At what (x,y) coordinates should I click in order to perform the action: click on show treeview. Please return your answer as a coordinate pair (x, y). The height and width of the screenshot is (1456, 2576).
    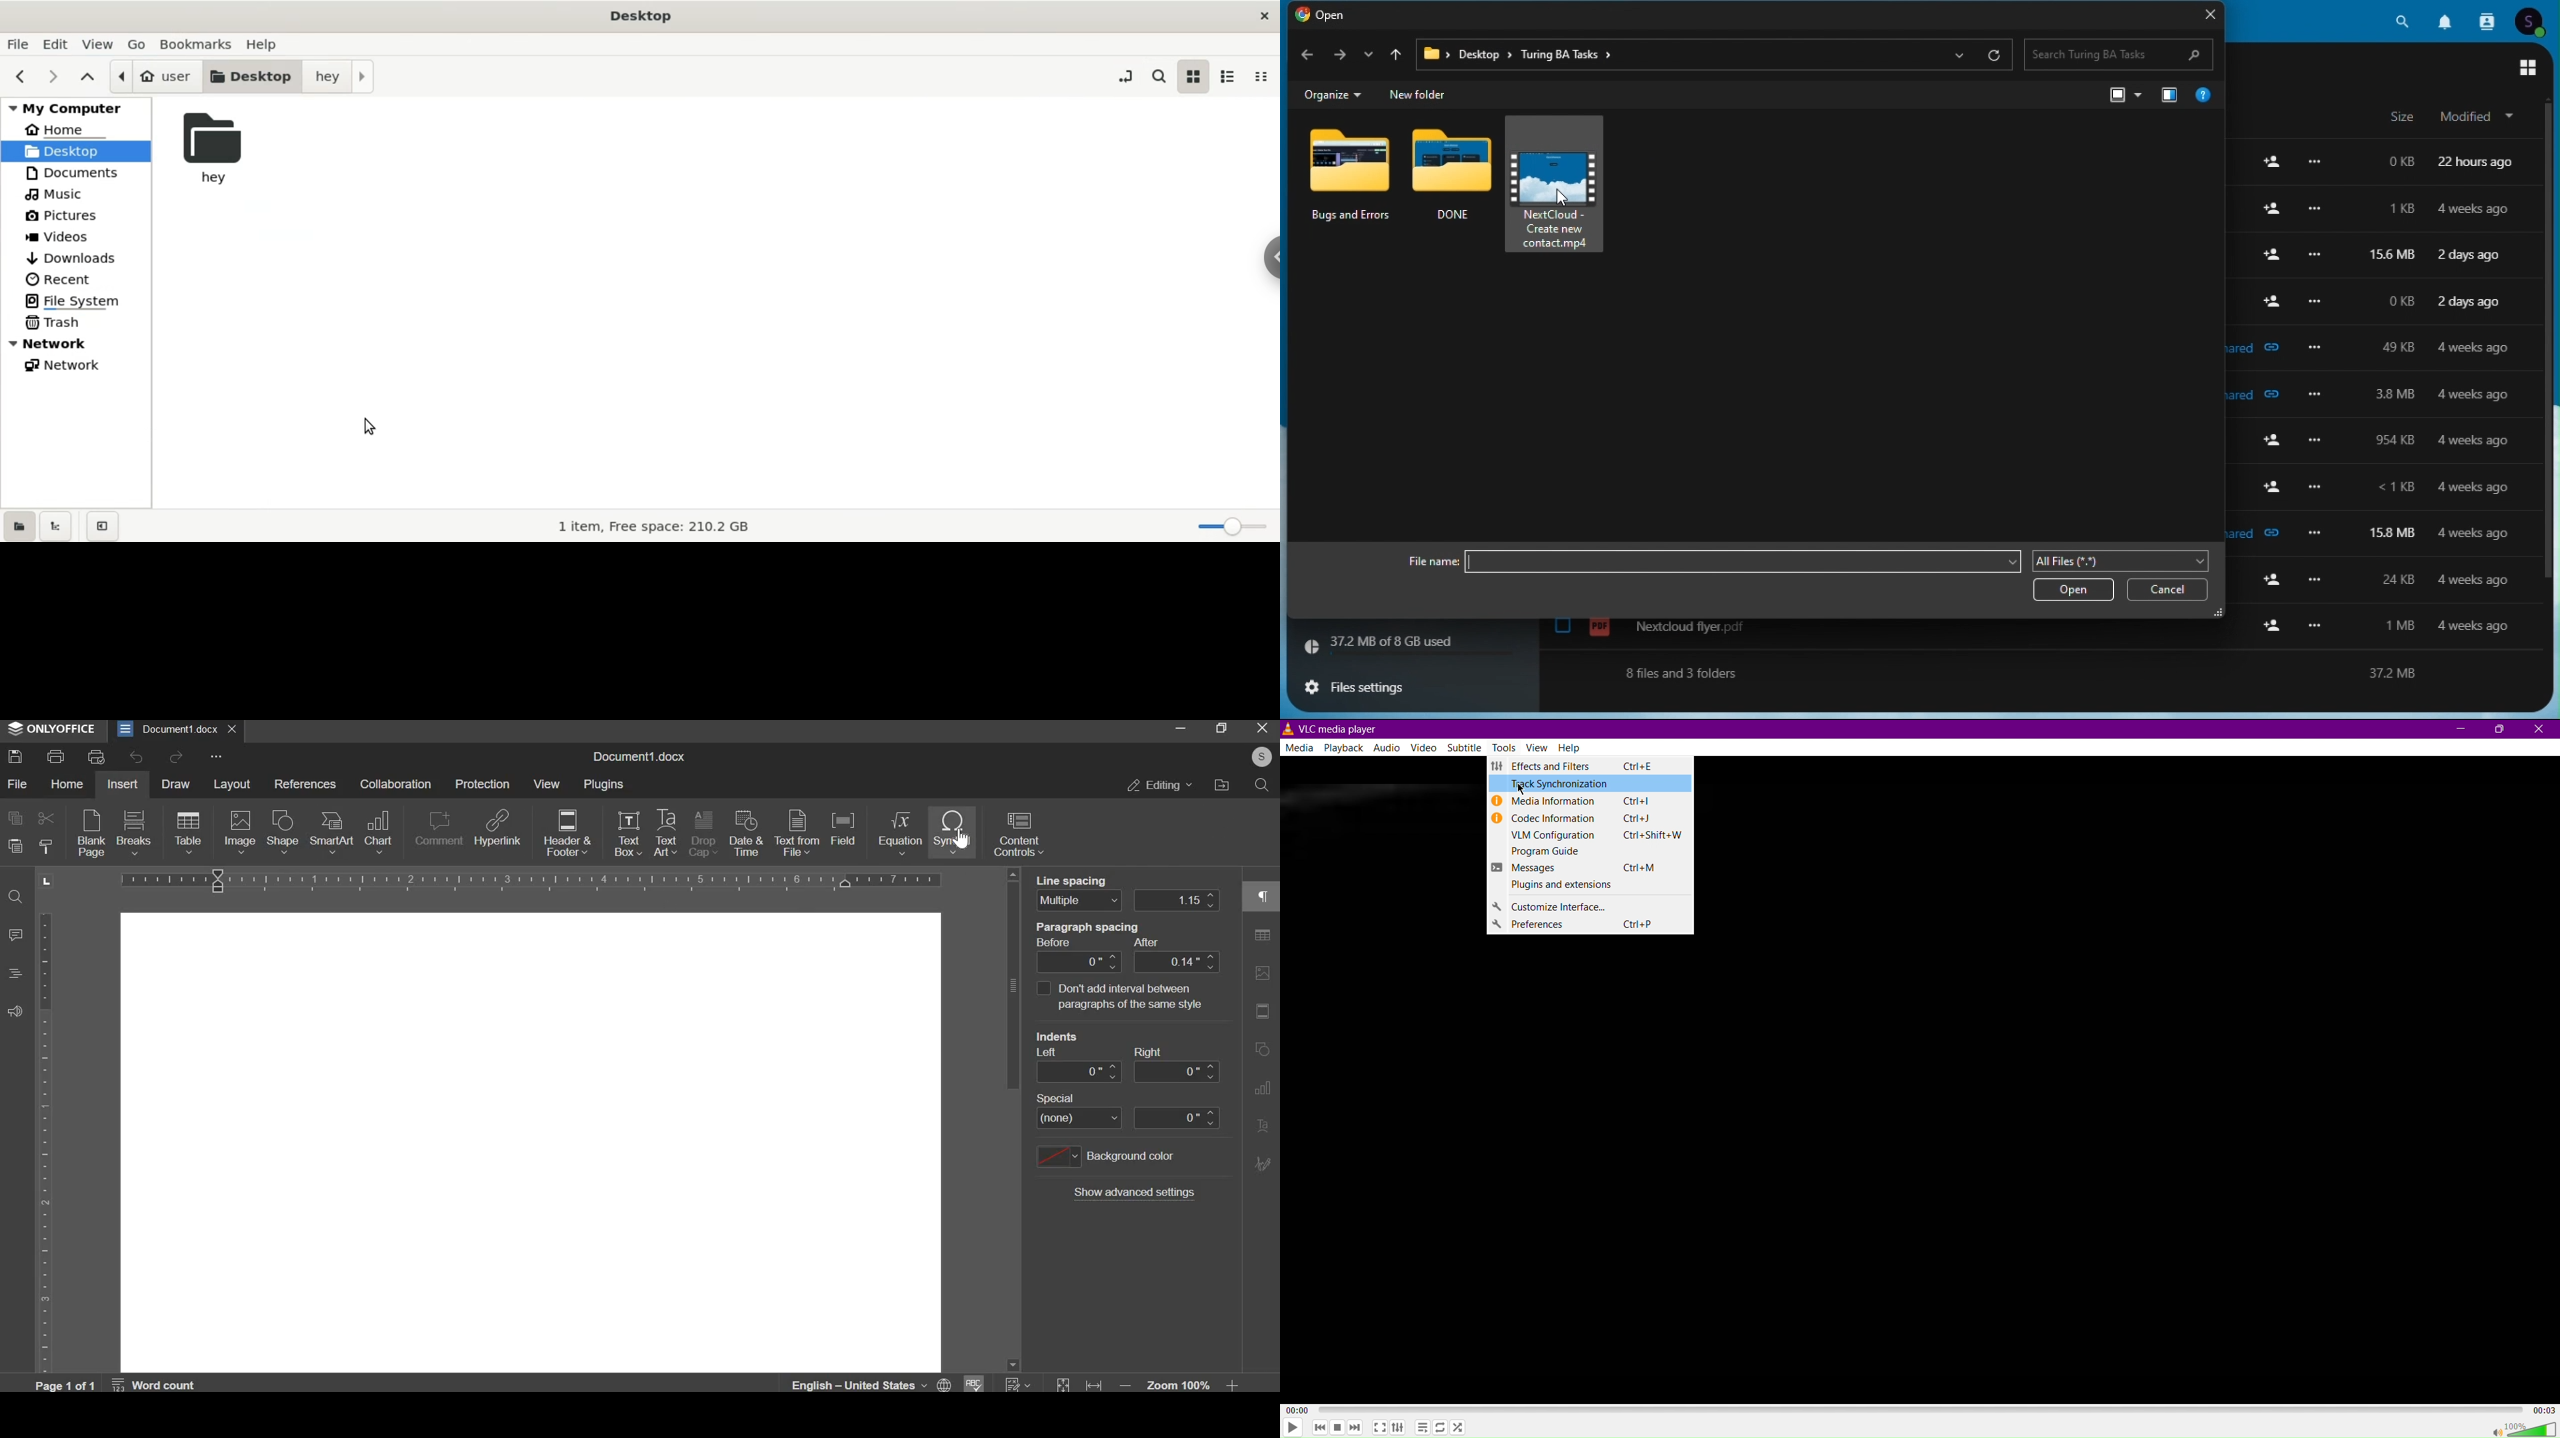
    Looking at the image, I should click on (55, 525).